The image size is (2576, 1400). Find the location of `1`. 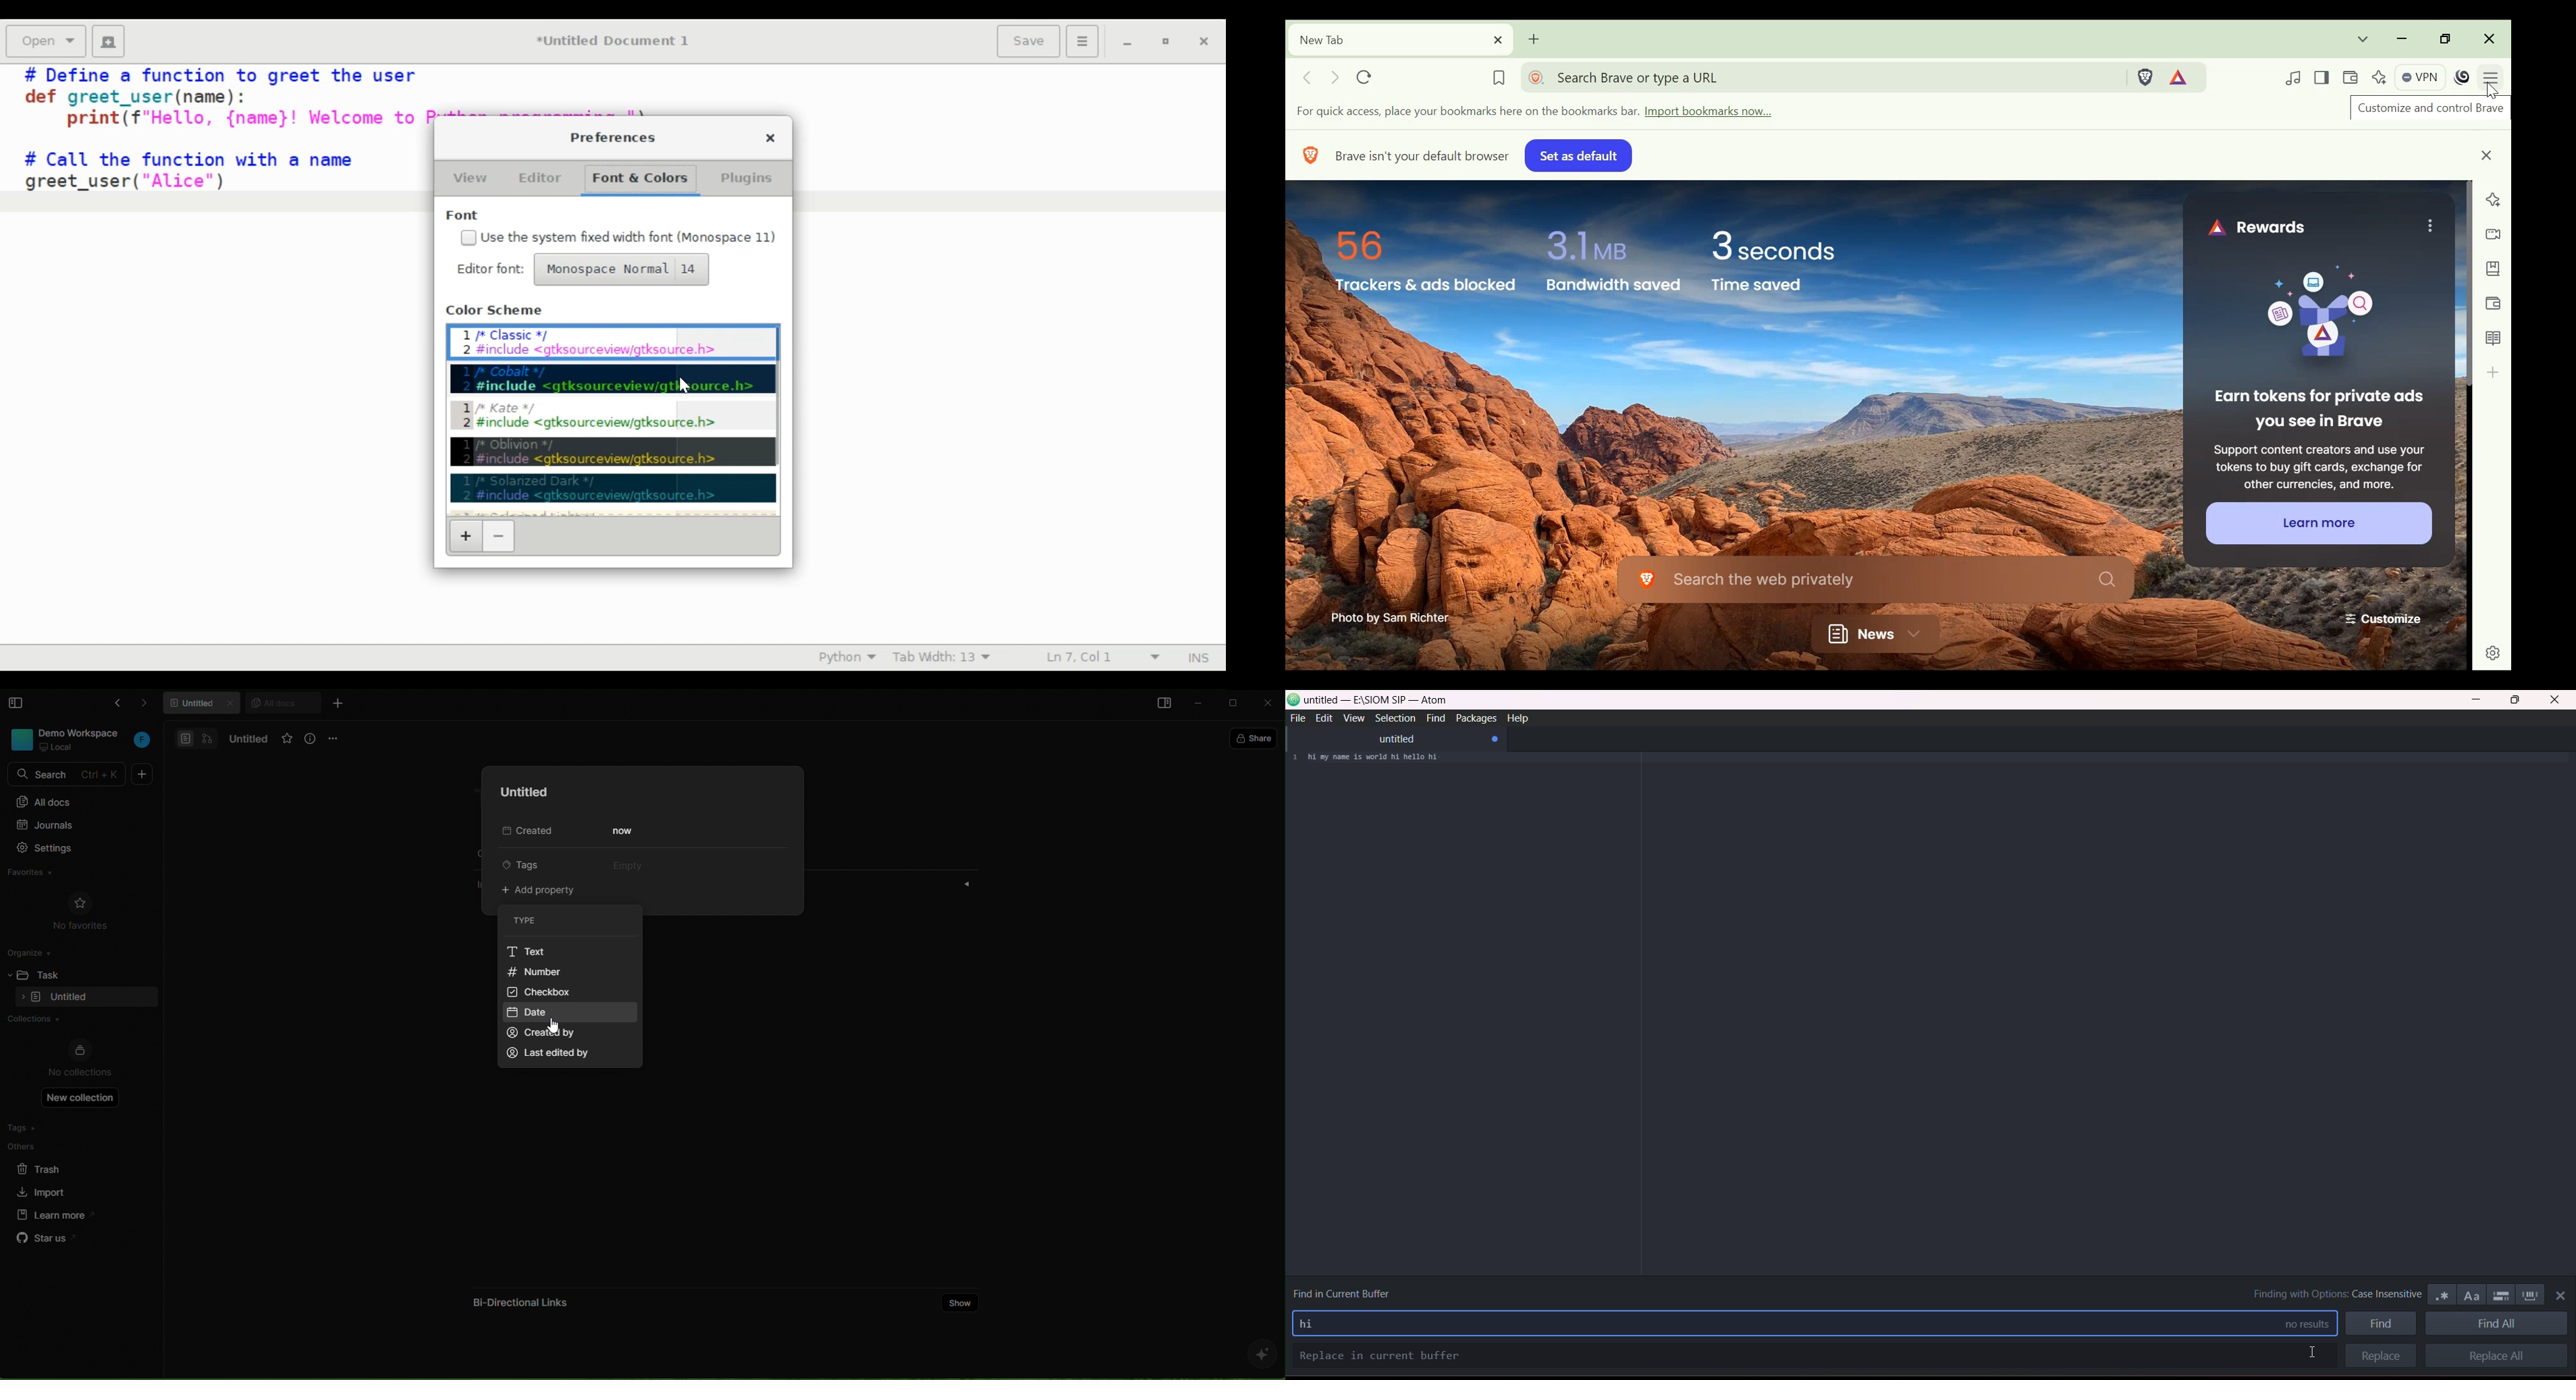

1 is located at coordinates (1294, 759).